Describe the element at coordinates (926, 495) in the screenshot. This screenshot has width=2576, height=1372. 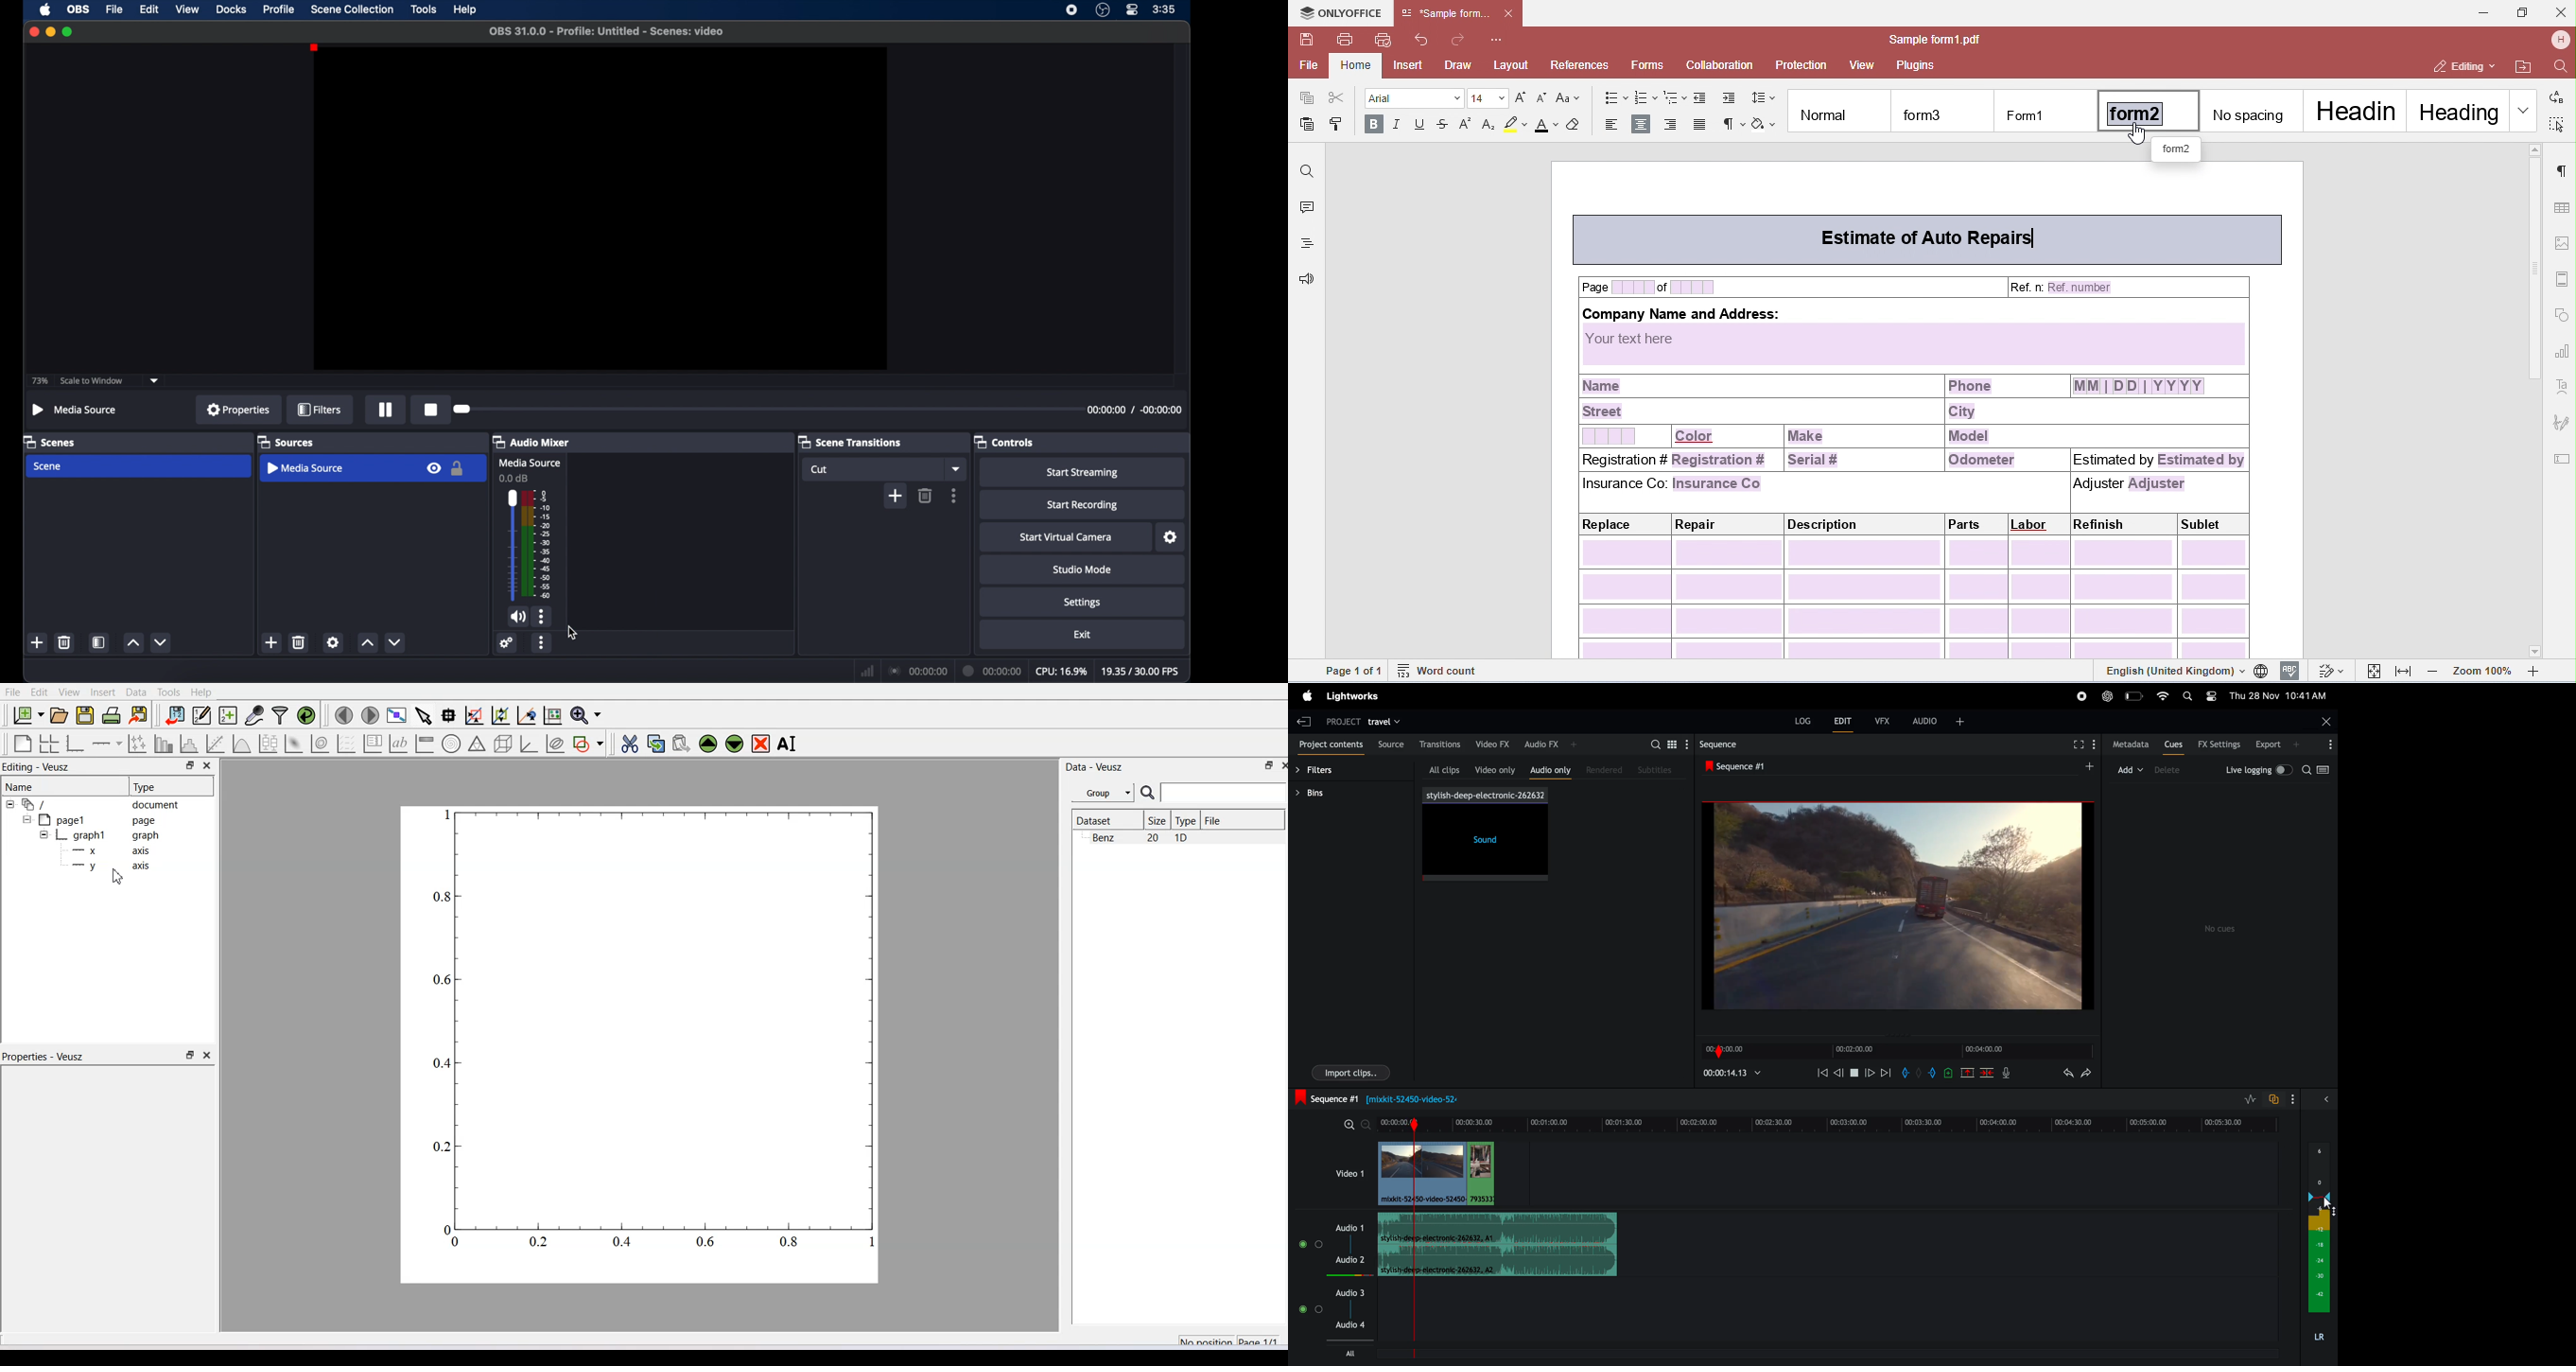
I see `delete` at that location.